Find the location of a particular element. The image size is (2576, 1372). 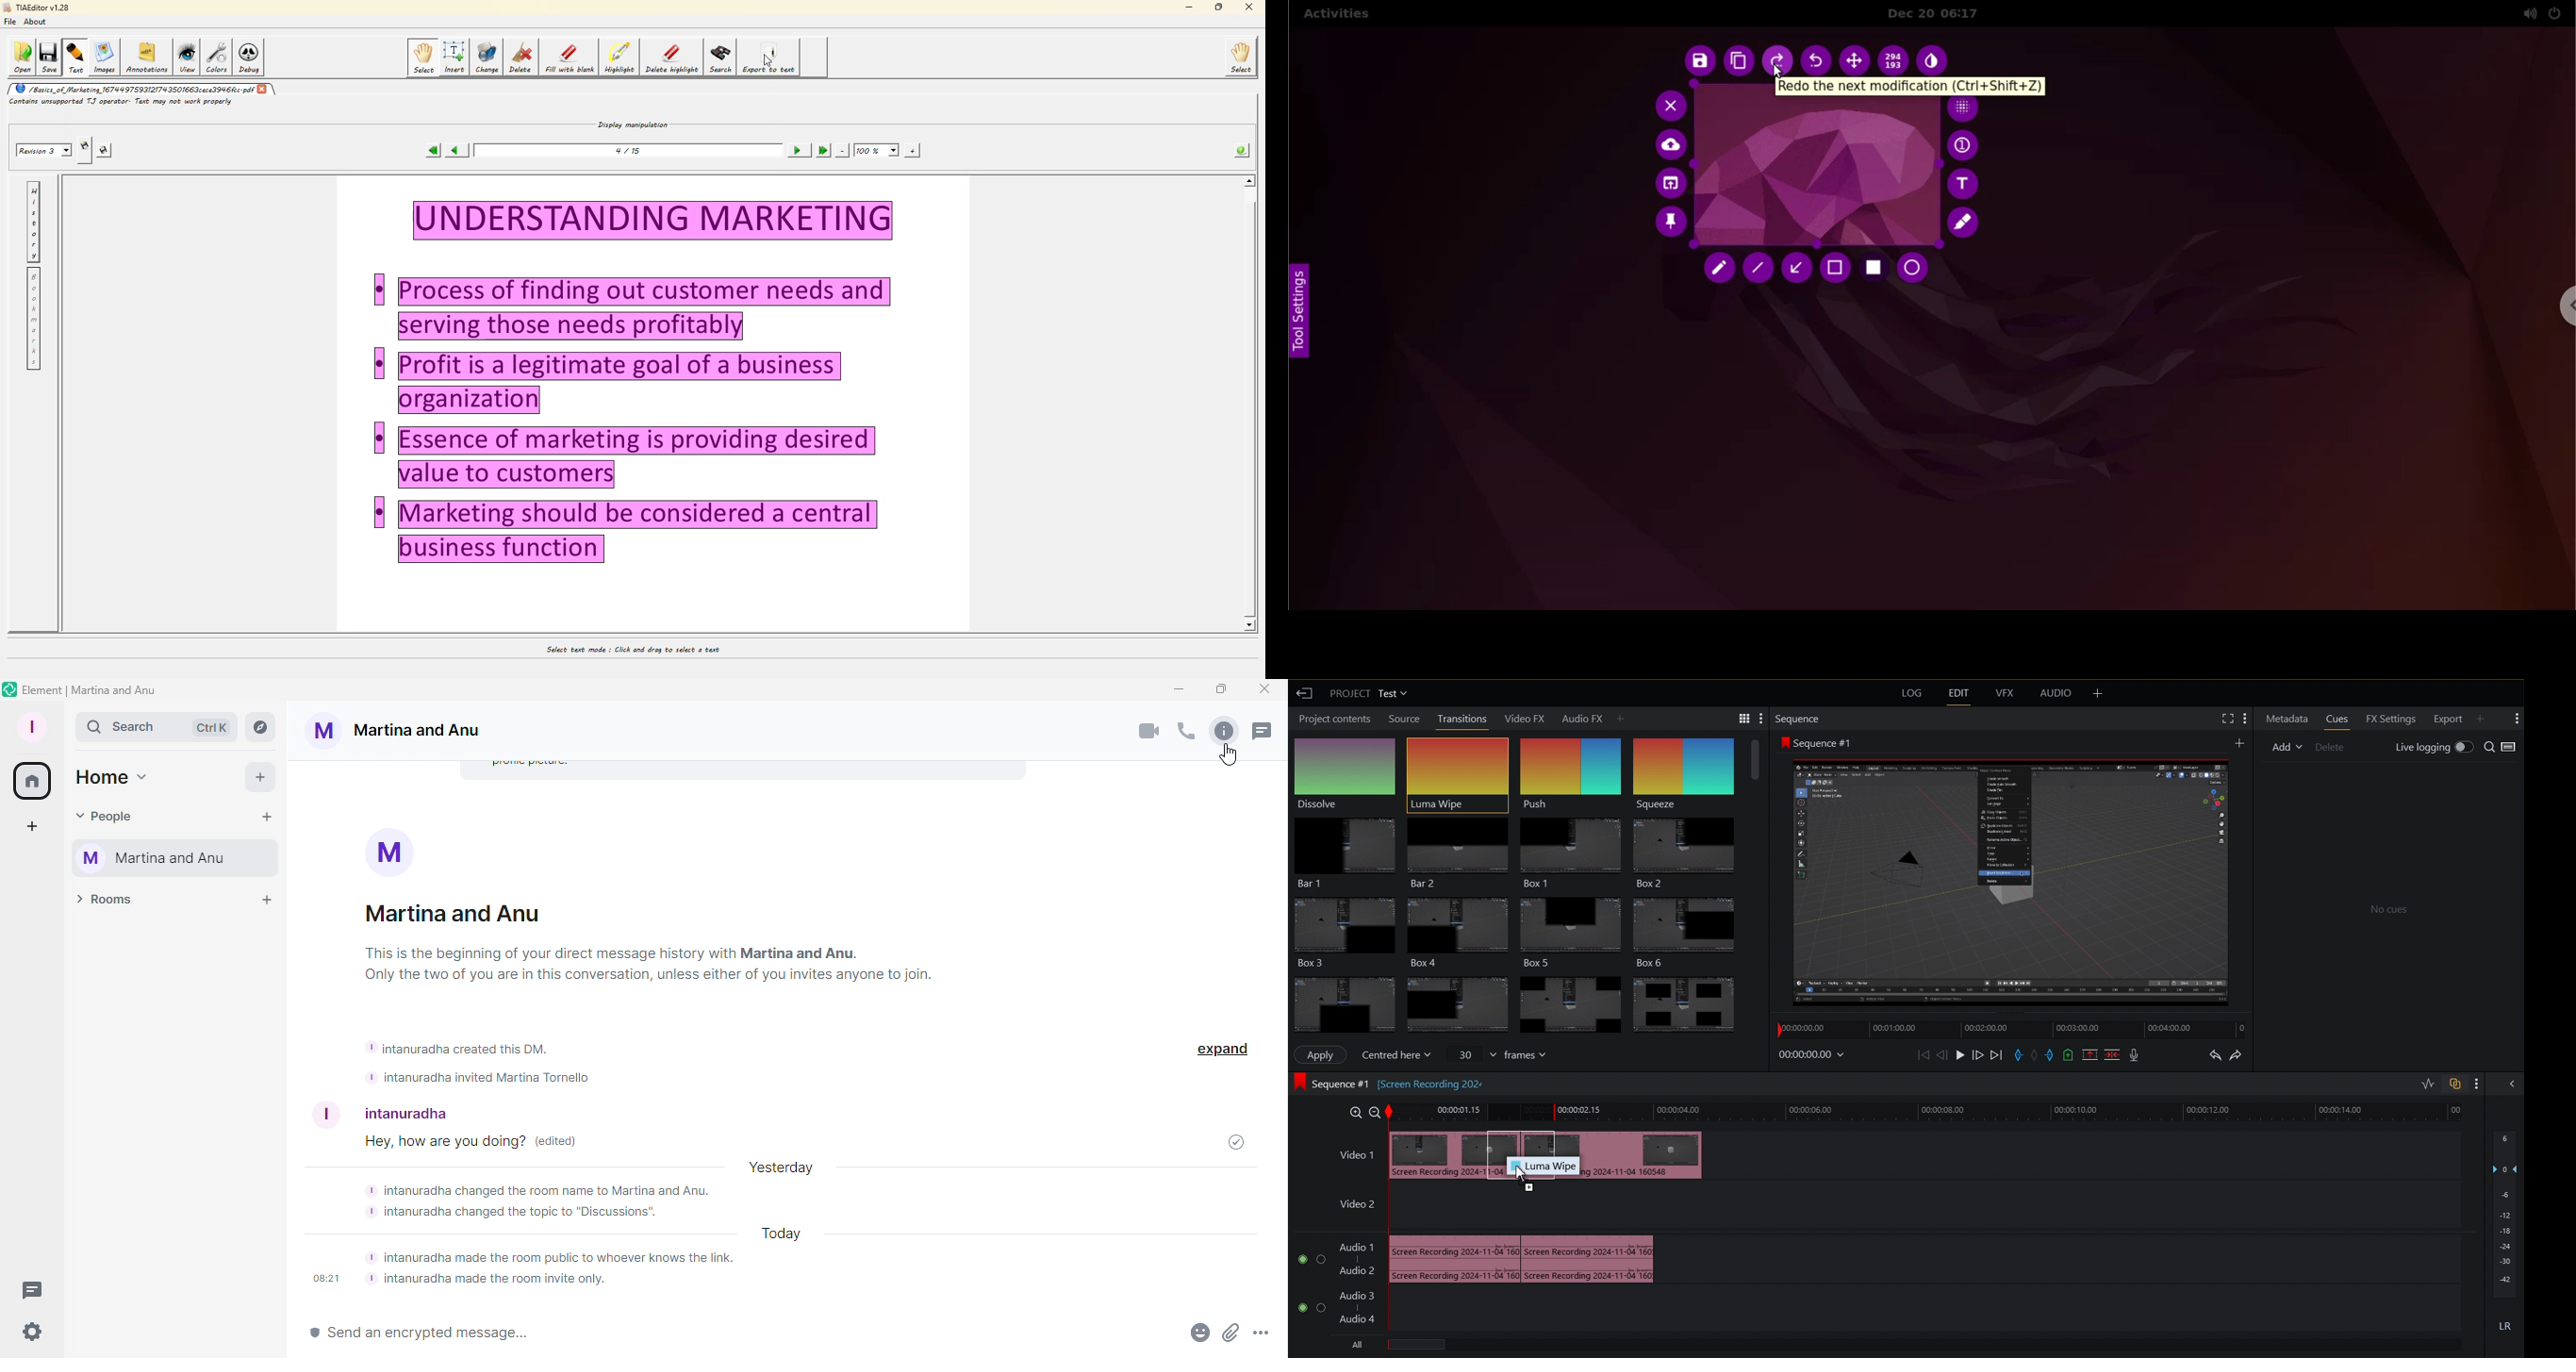

Room info is located at coordinates (1223, 731).